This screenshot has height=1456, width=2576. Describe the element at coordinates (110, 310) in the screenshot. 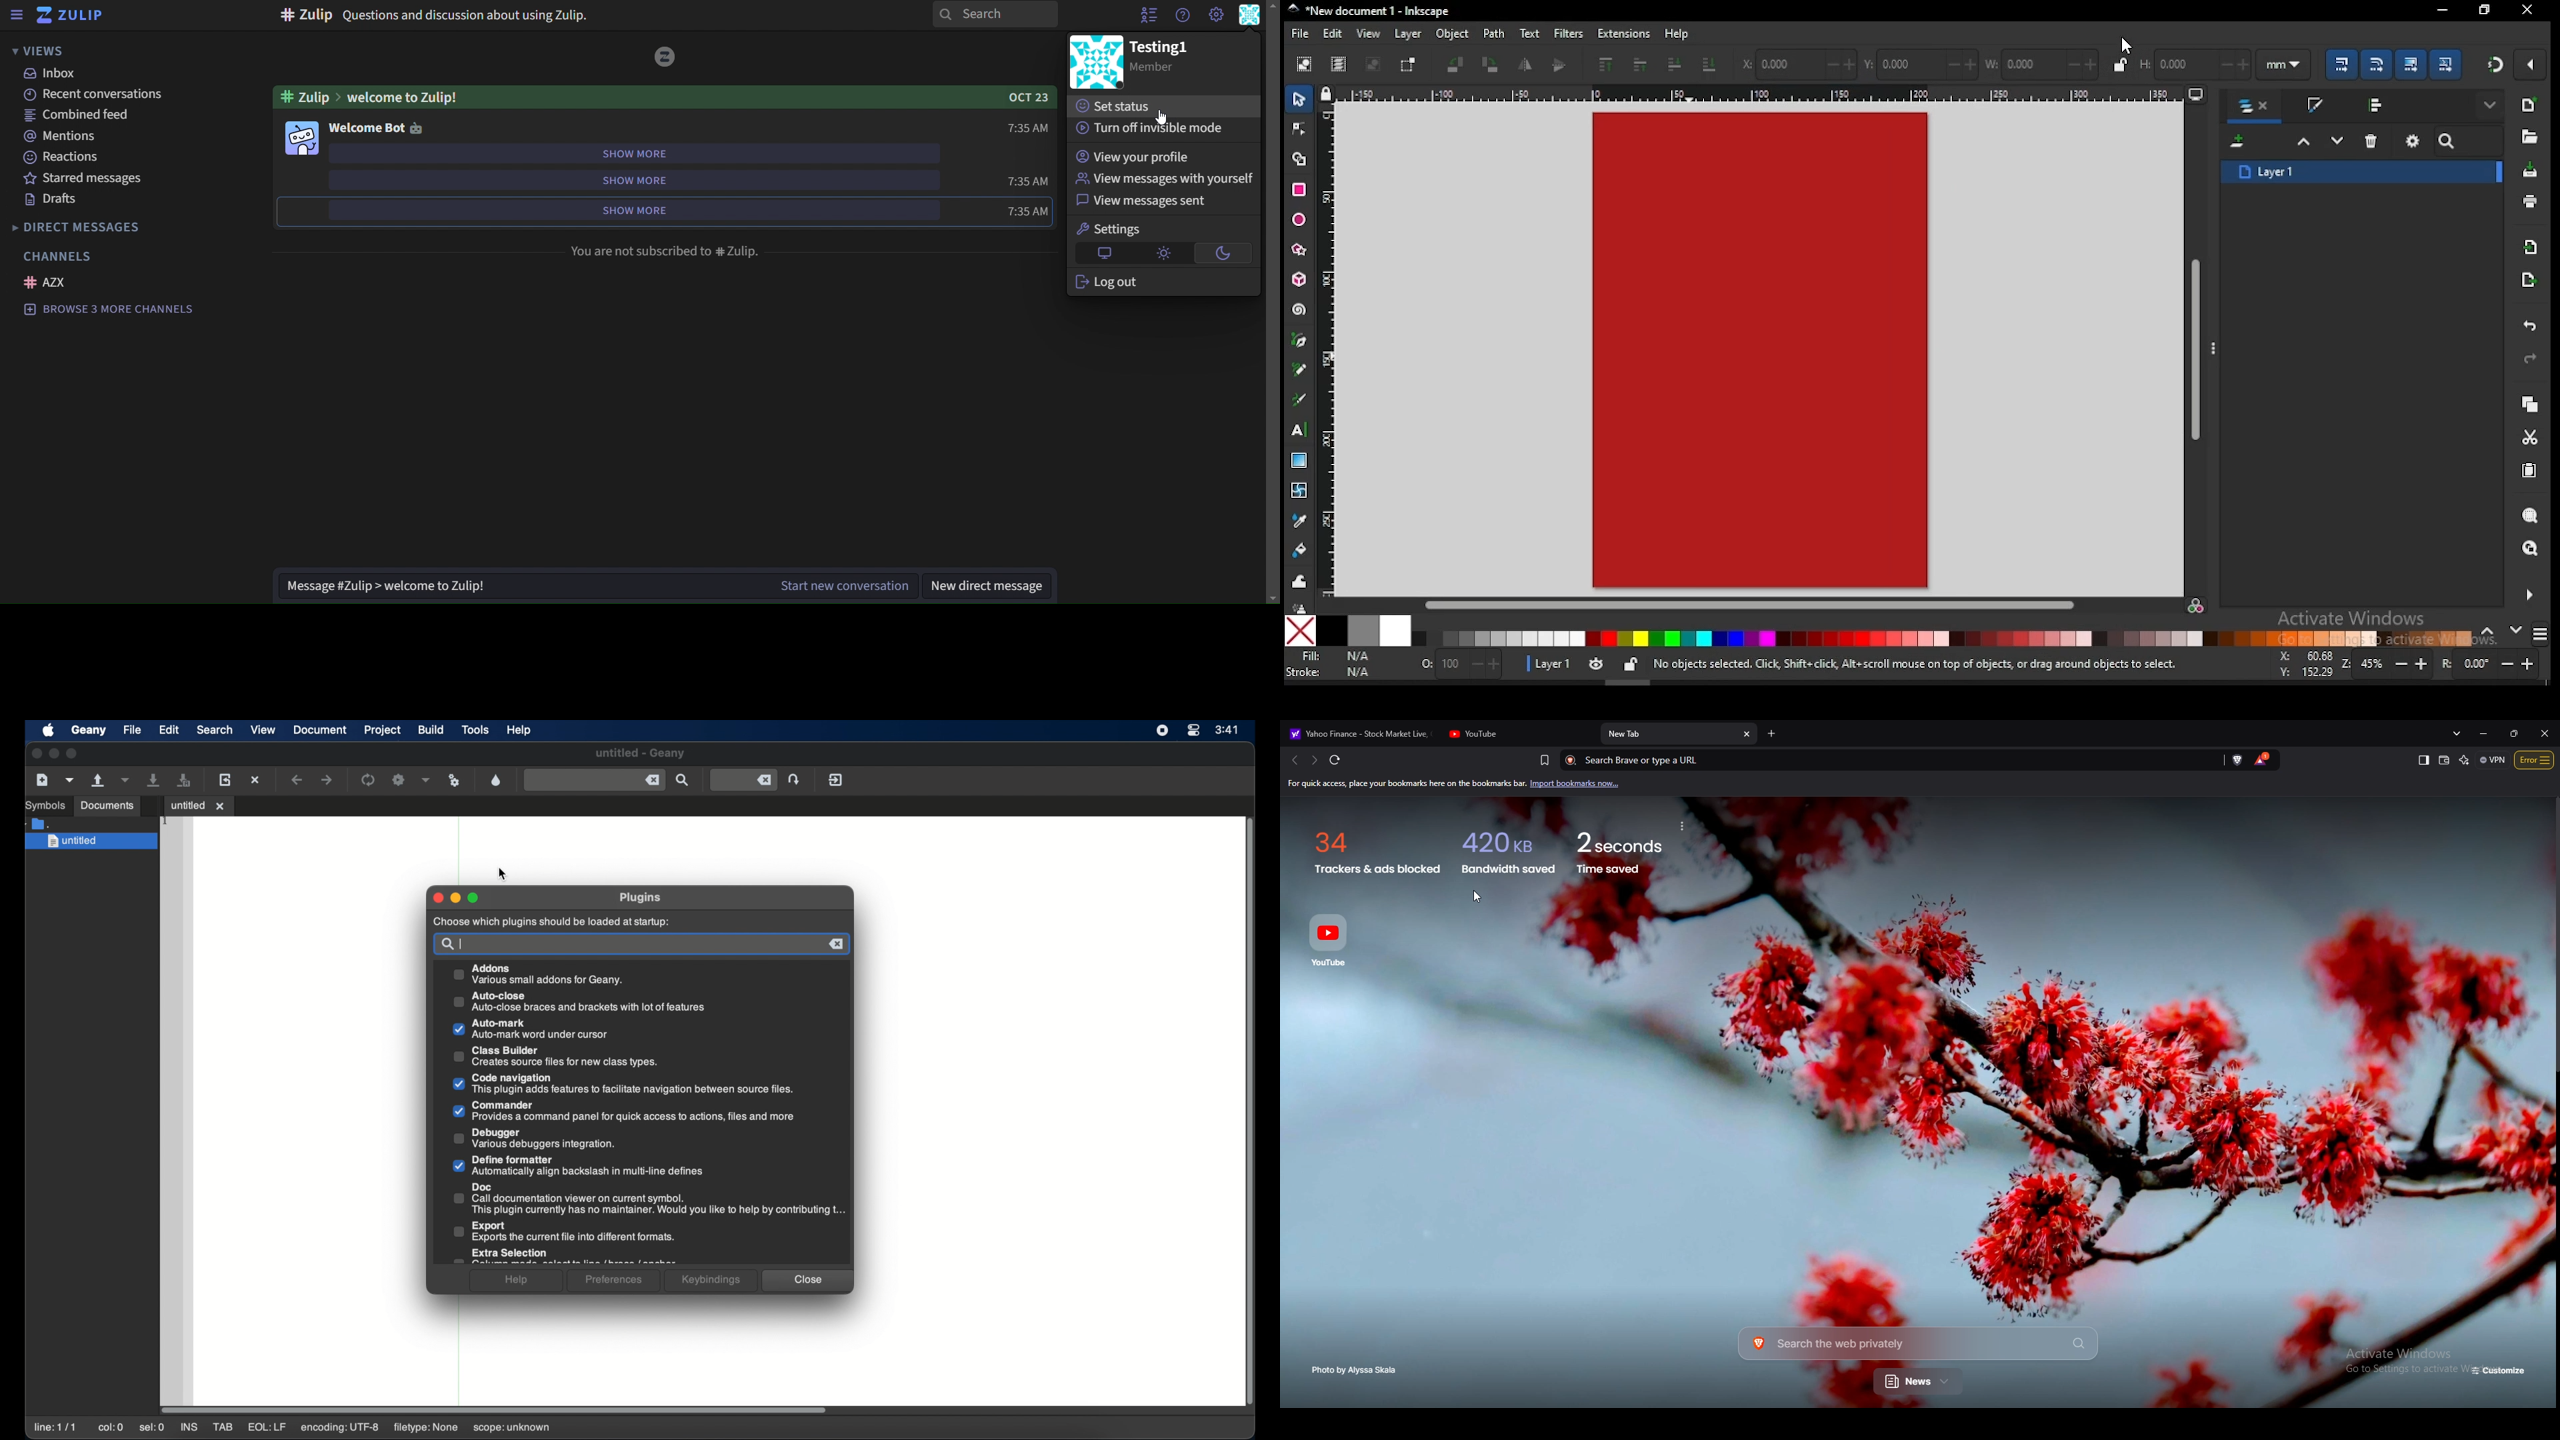

I see `browse 3 more channels` at that location.